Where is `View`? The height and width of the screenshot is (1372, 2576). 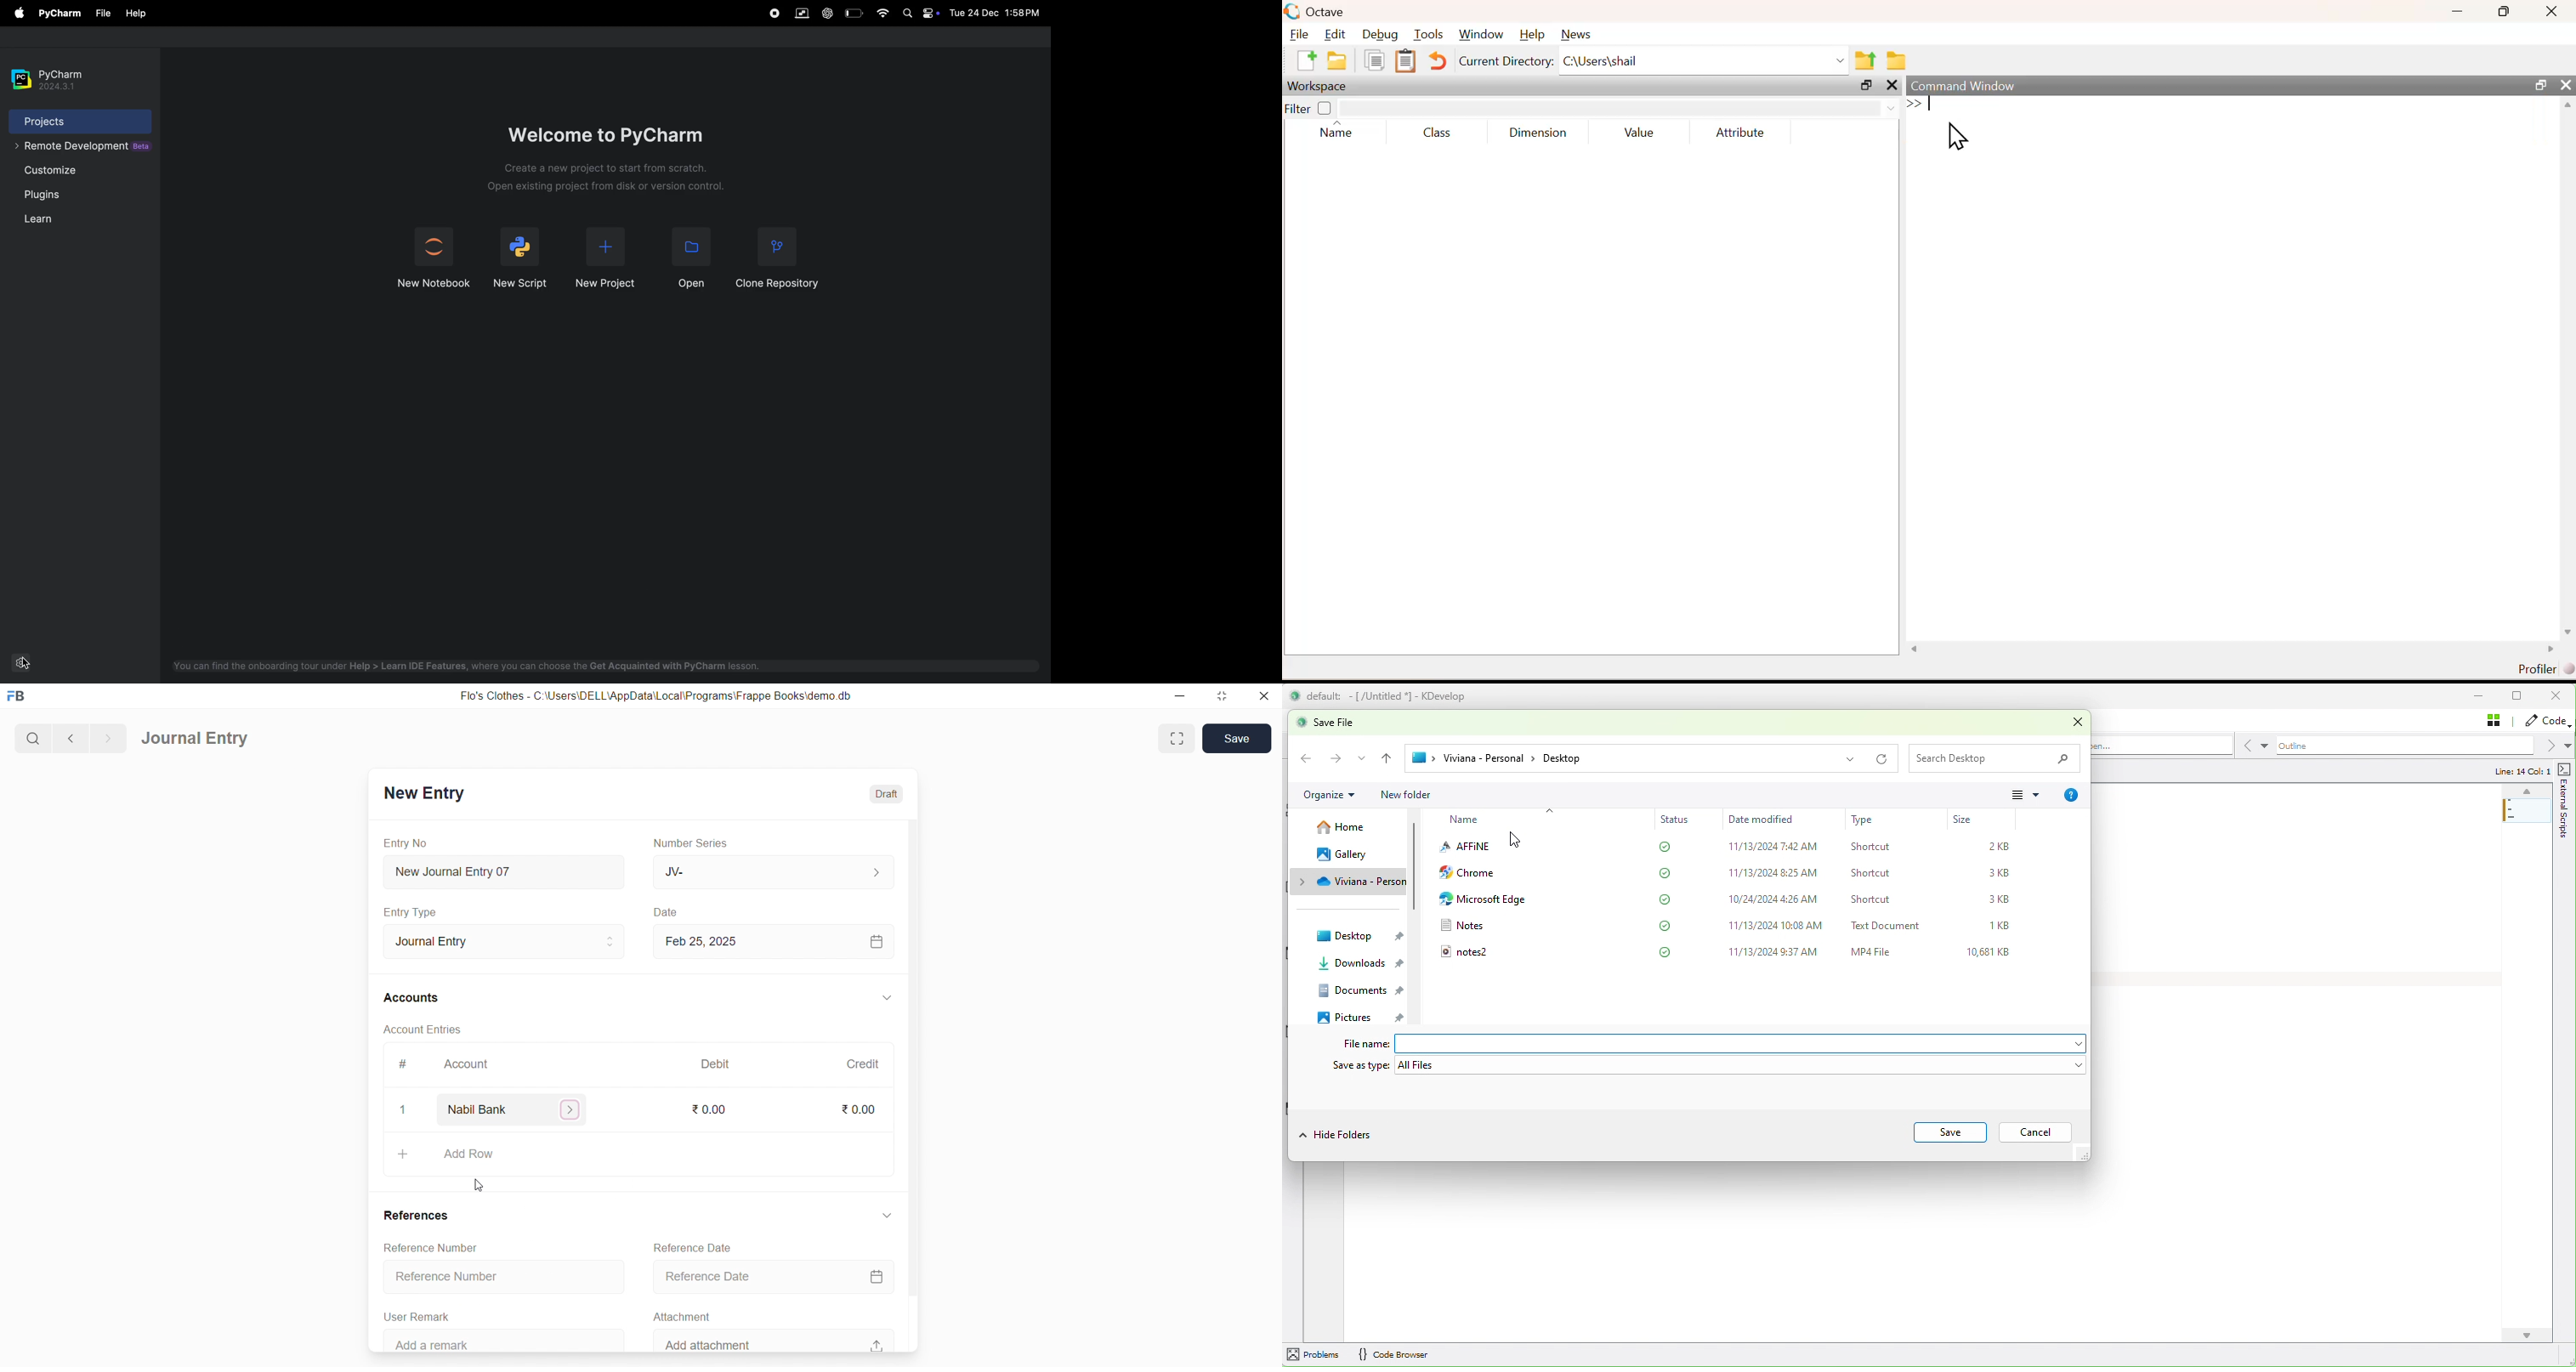
View is located at coordinates (2029, 794).